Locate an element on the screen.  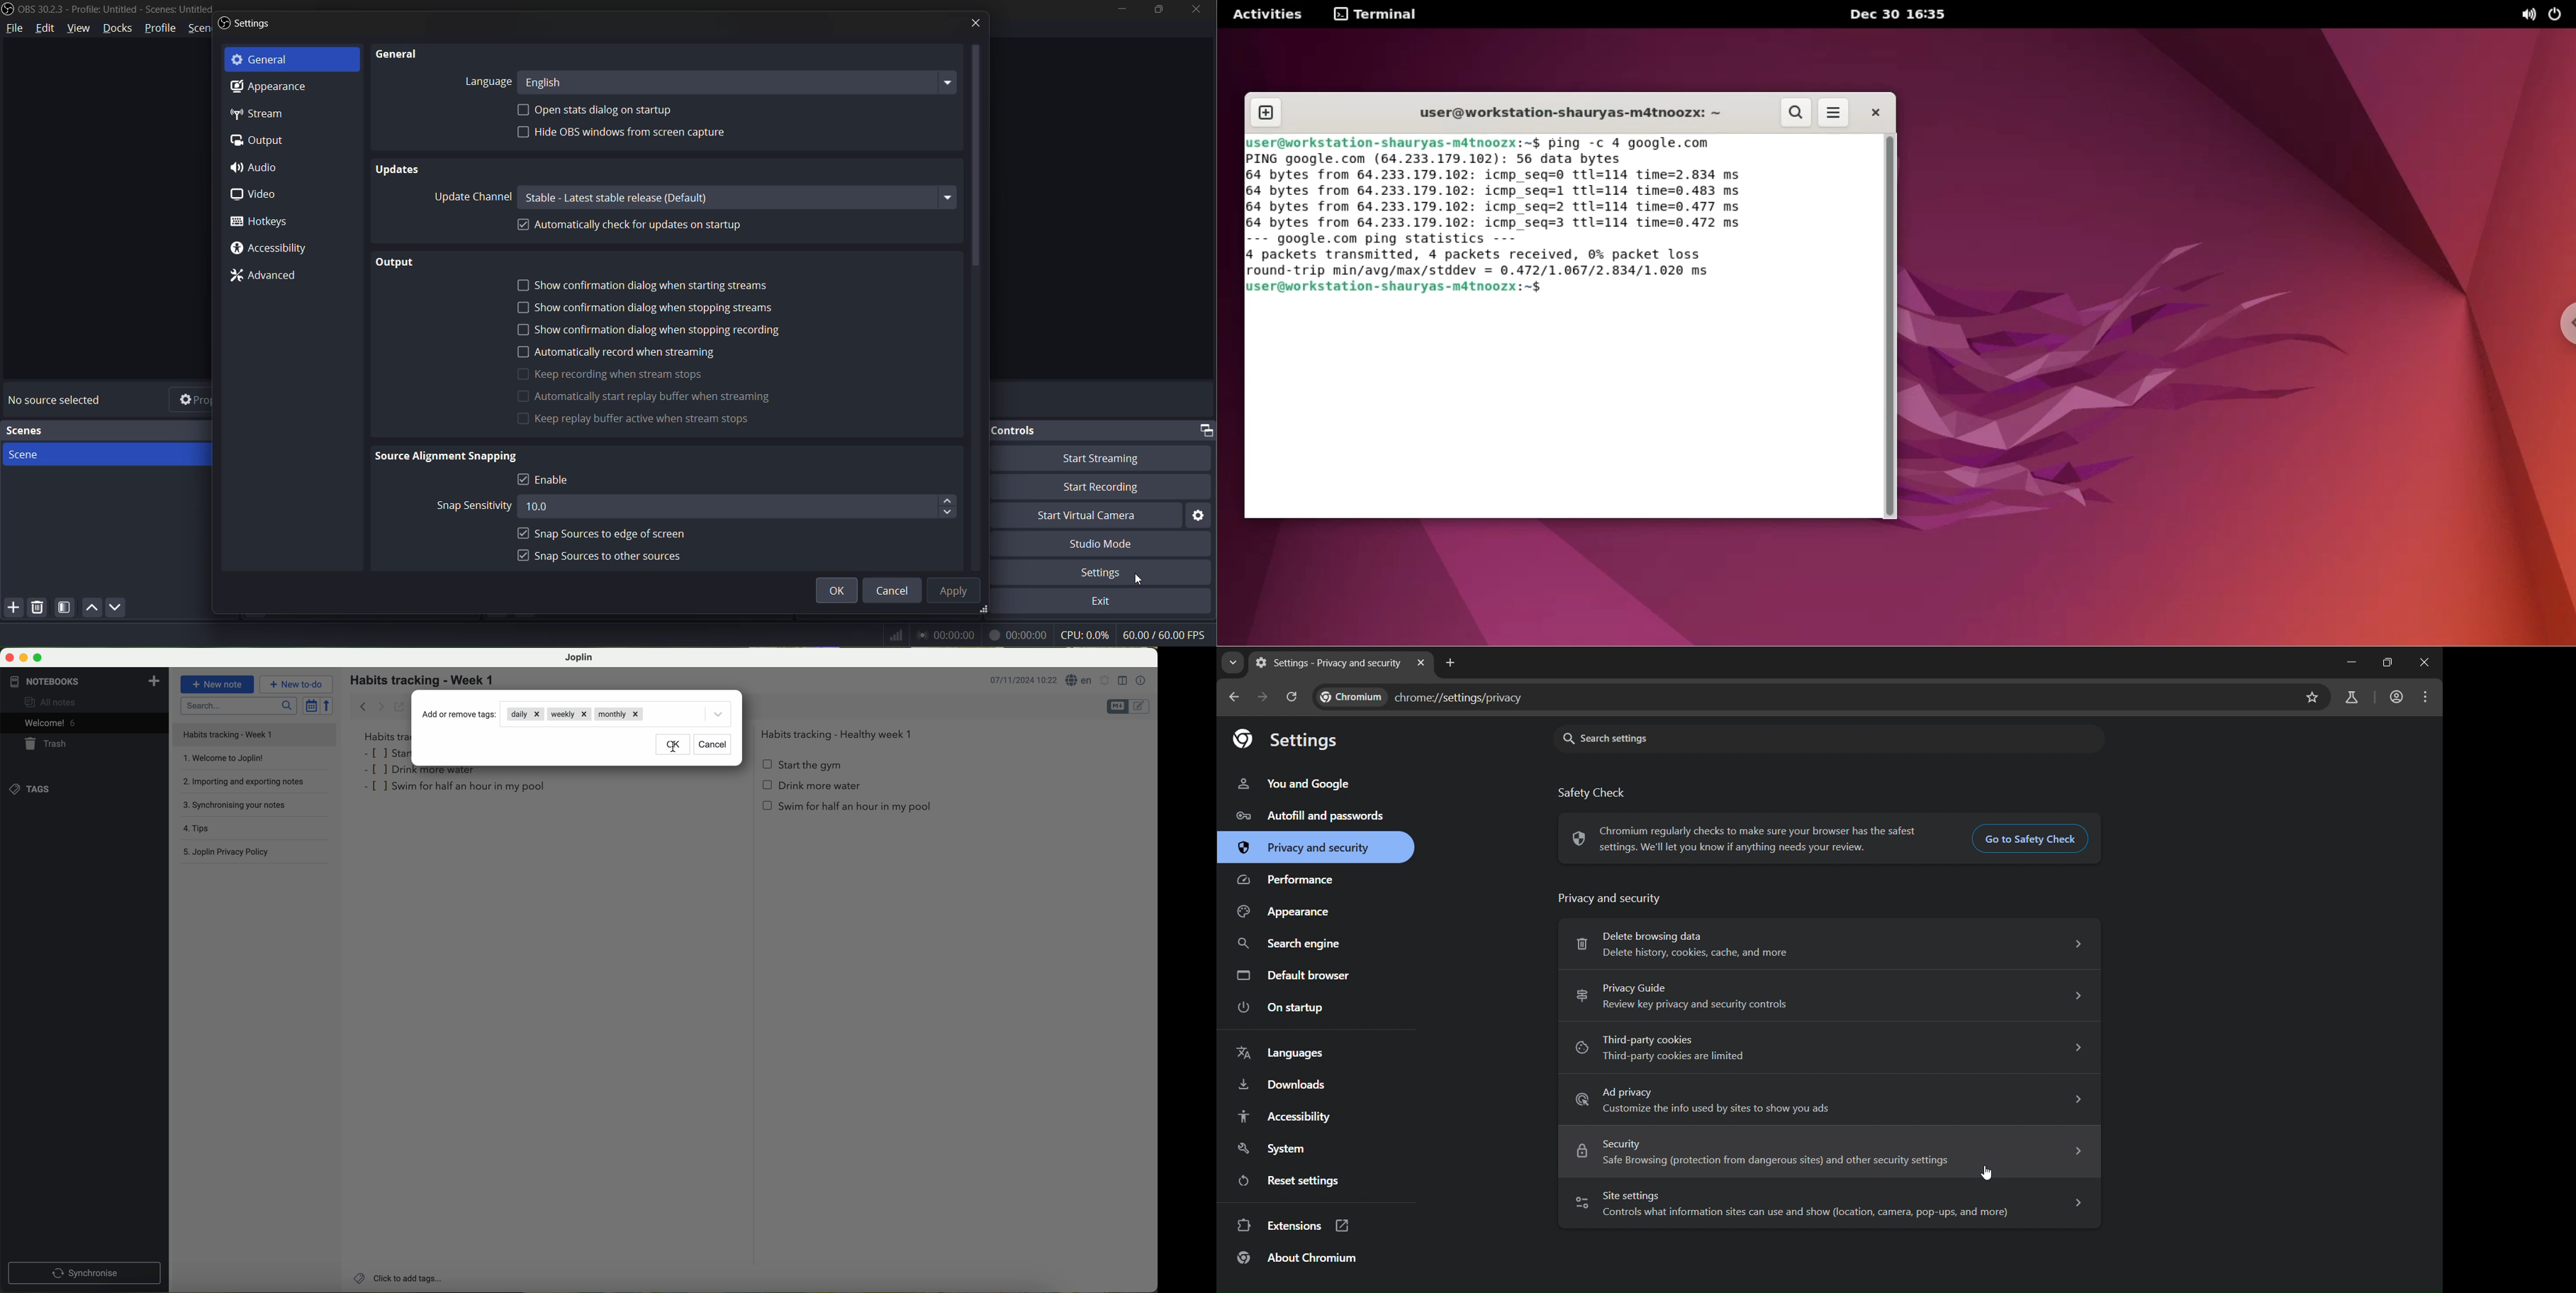
keep  recording when stream stops is located at coordinates (626, 375).